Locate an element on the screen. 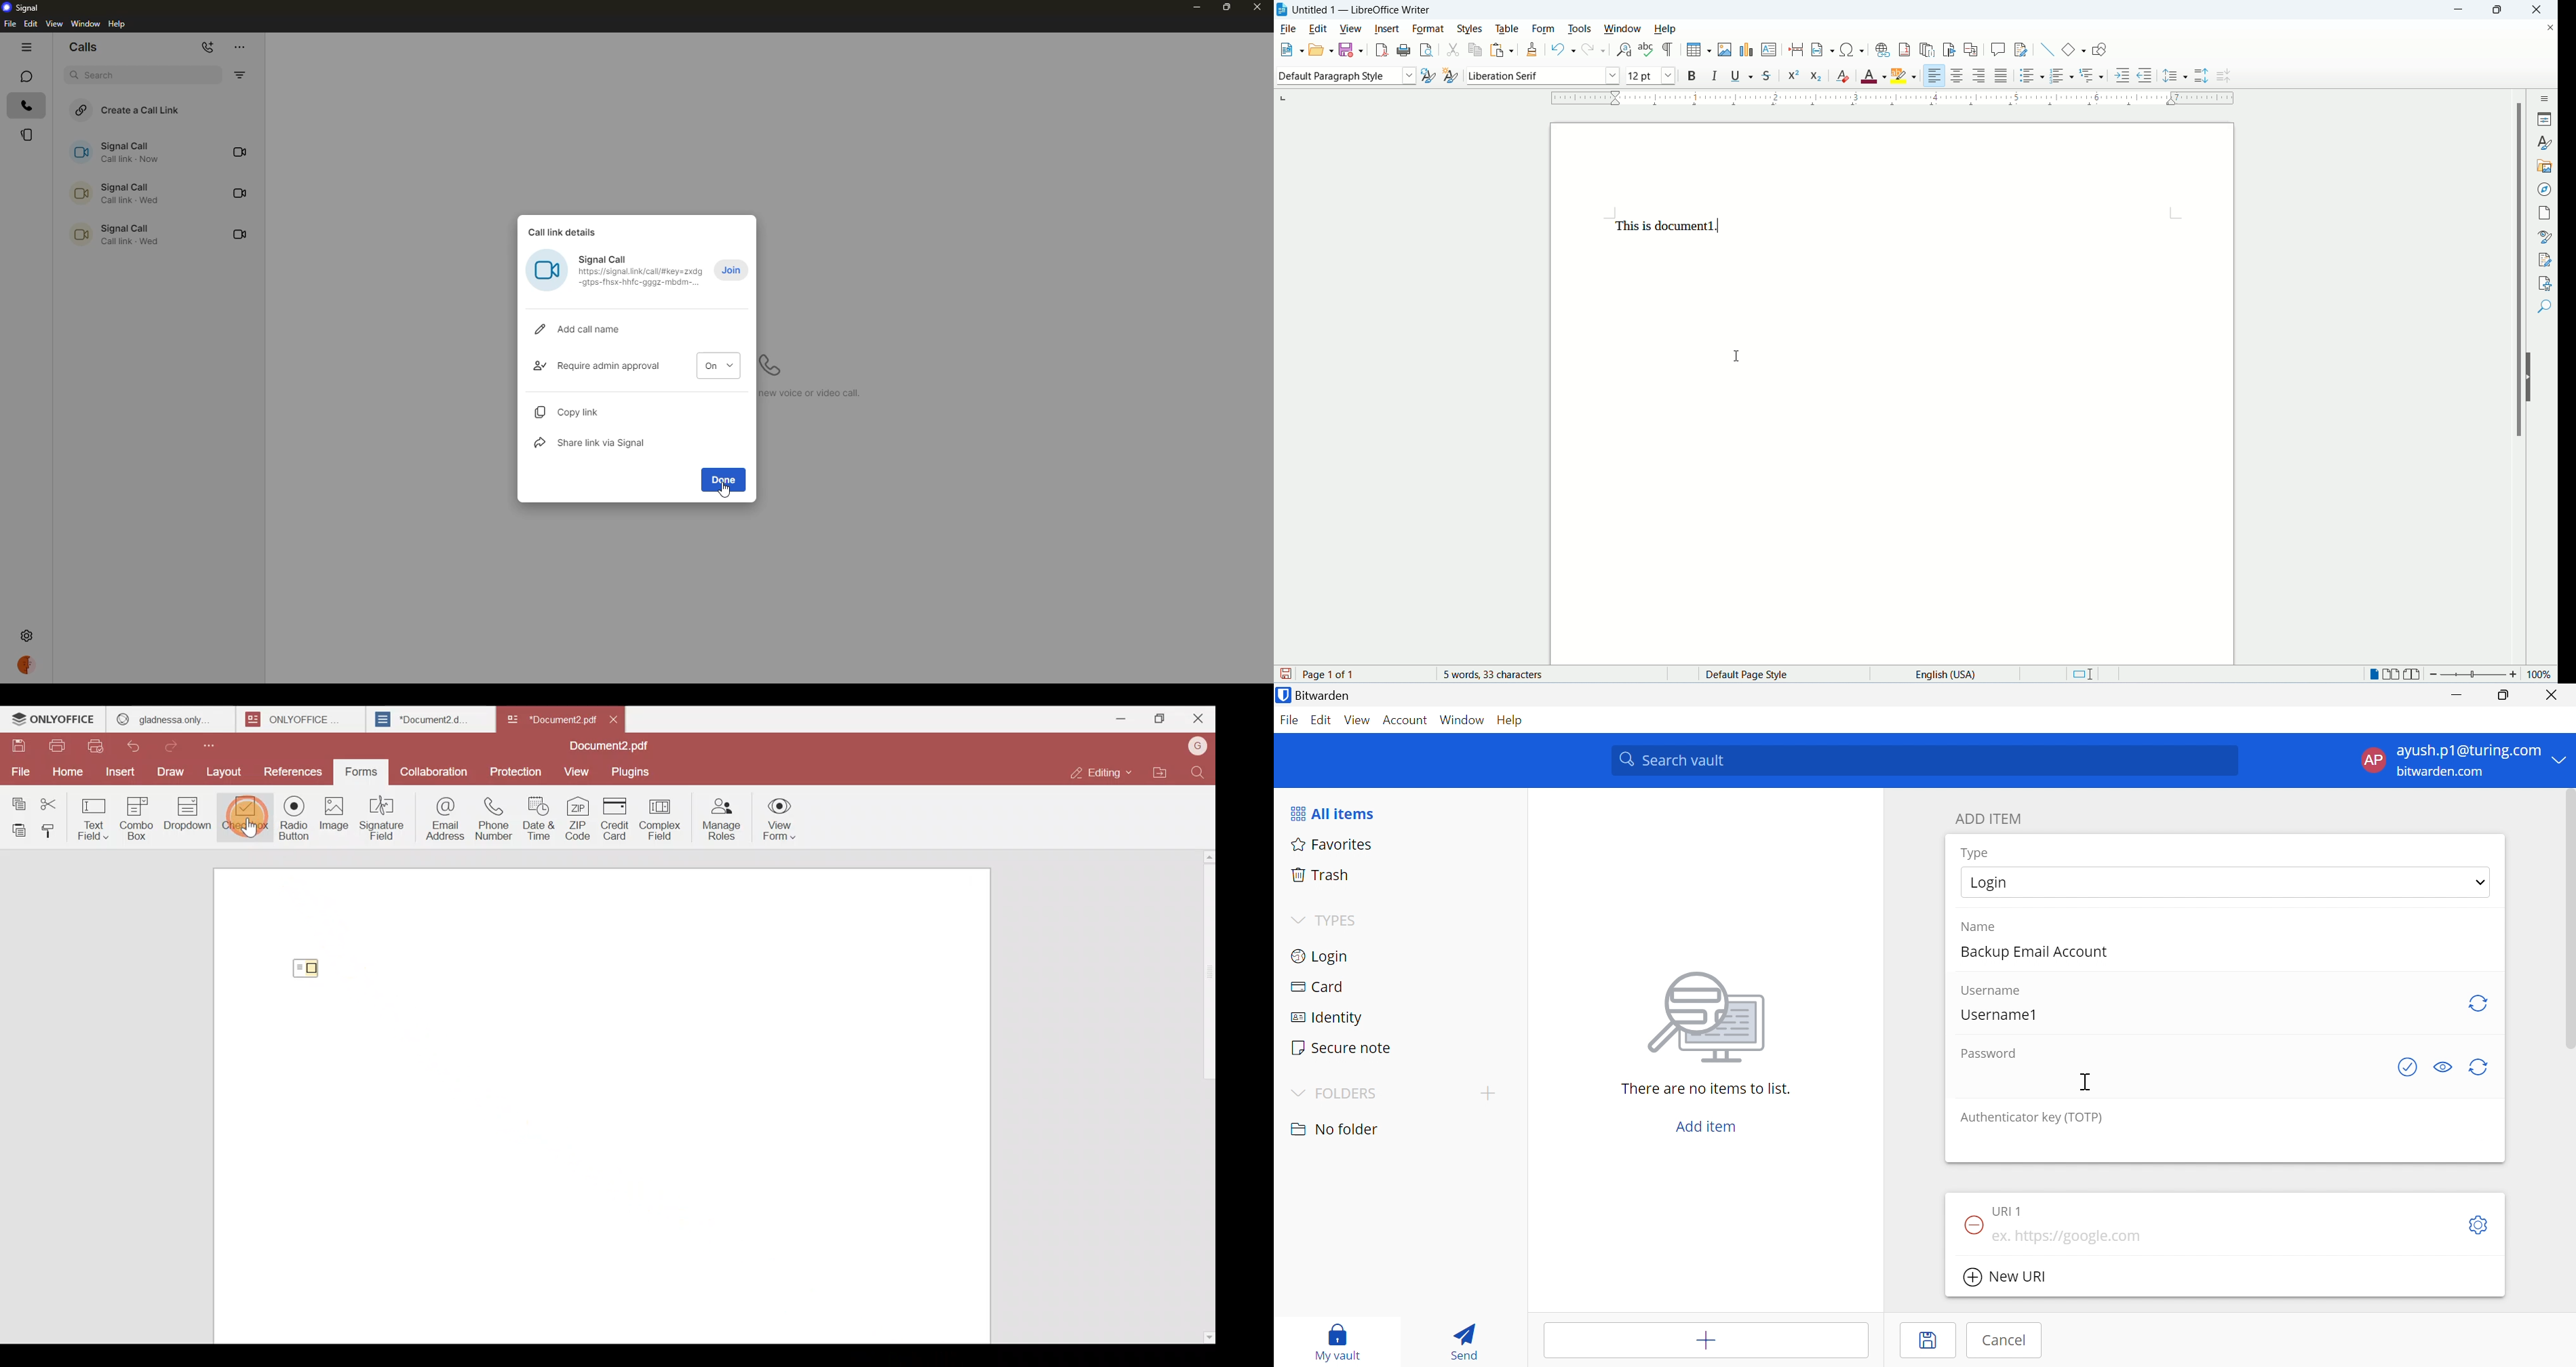  ordered list is located at coordinates (2062, 77).